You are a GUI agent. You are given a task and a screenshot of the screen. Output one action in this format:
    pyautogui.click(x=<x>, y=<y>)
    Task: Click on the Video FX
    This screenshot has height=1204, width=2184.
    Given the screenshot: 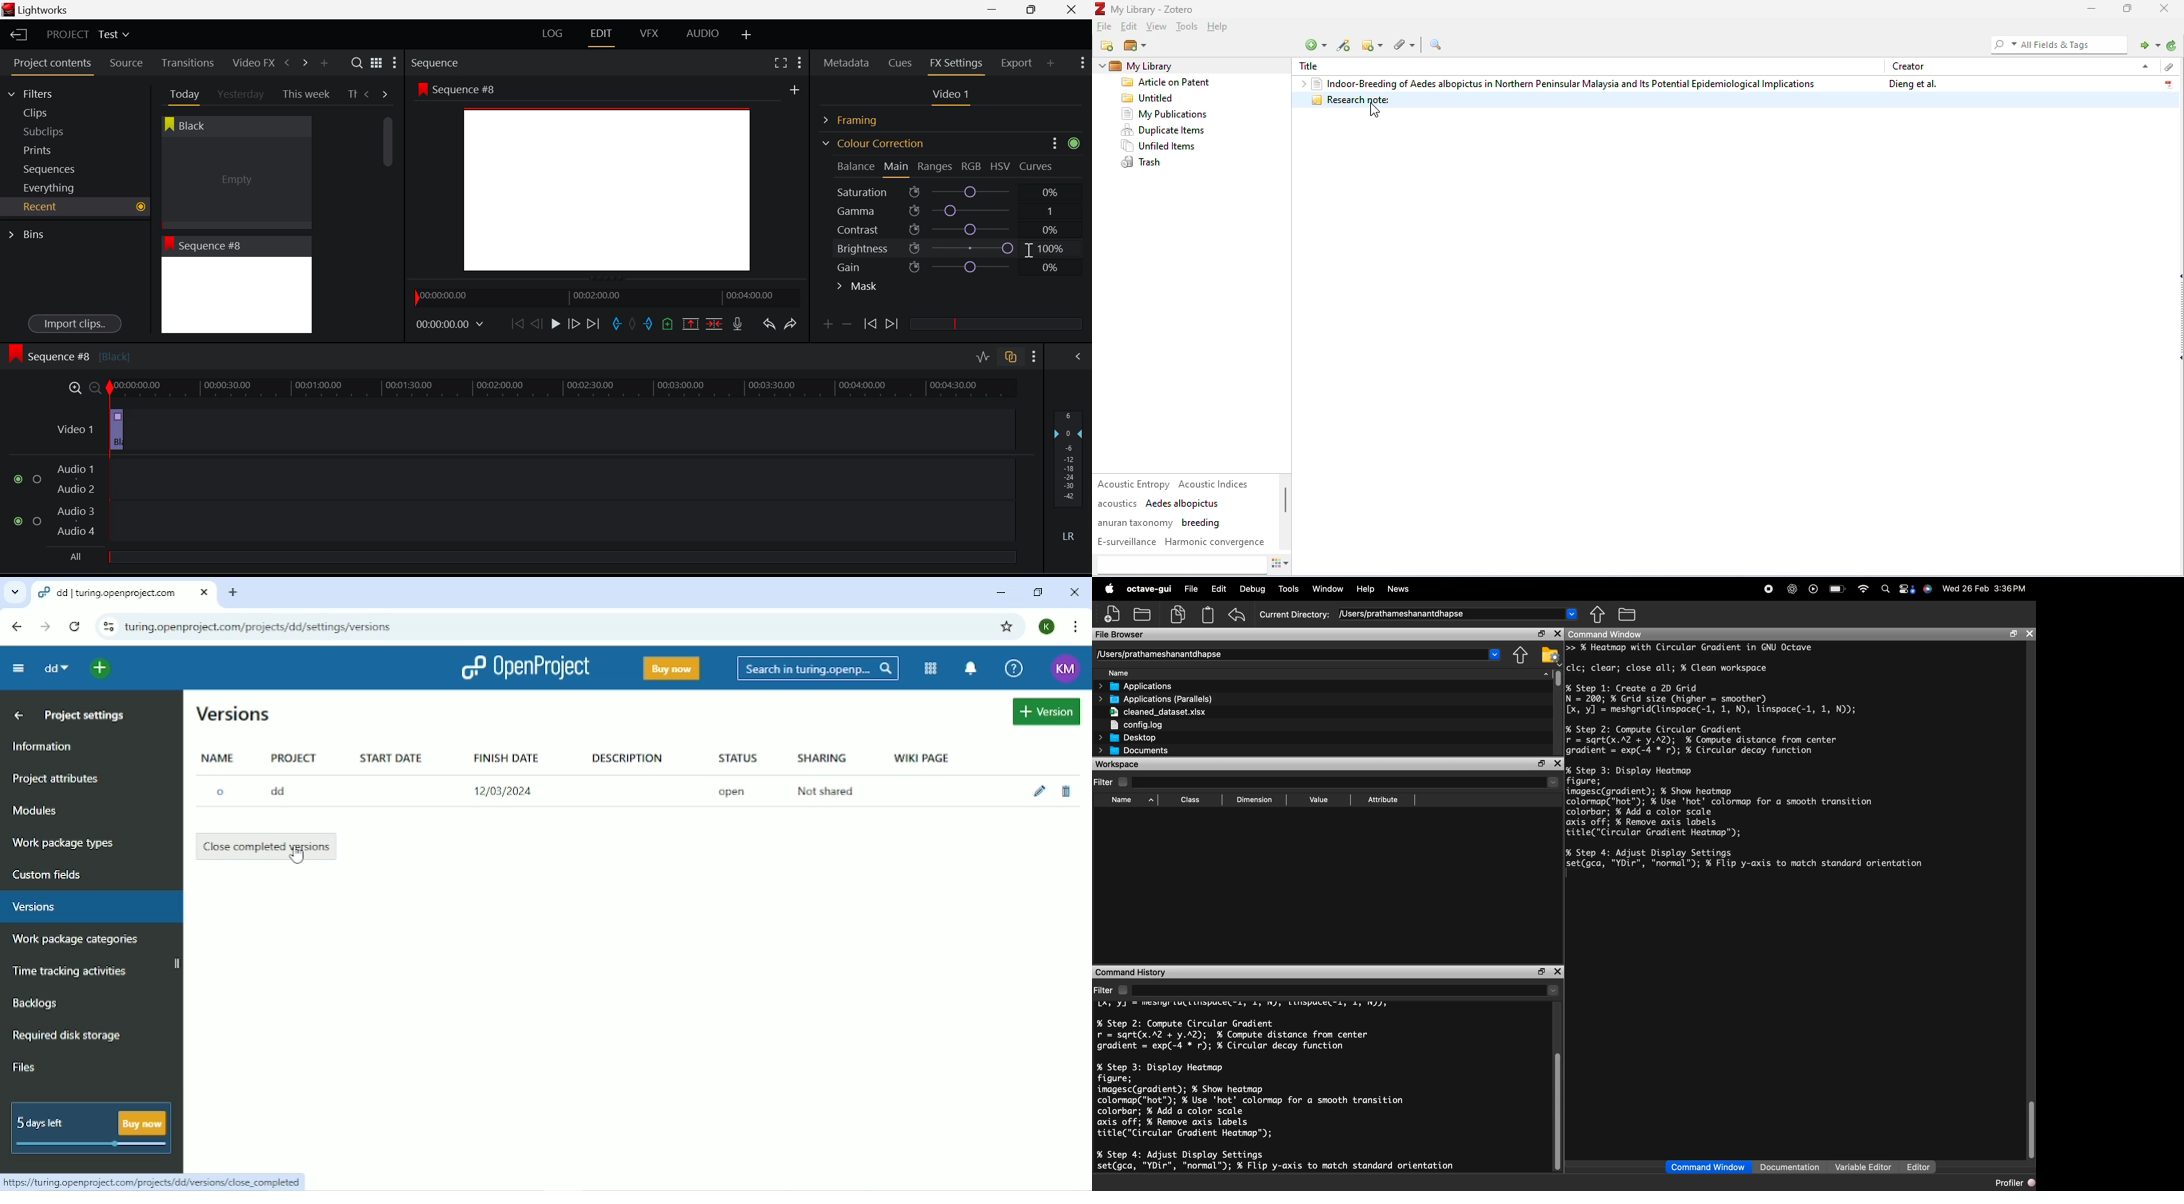 What is the action you would take?
    pyautogui.click(x=250, y=63)
    